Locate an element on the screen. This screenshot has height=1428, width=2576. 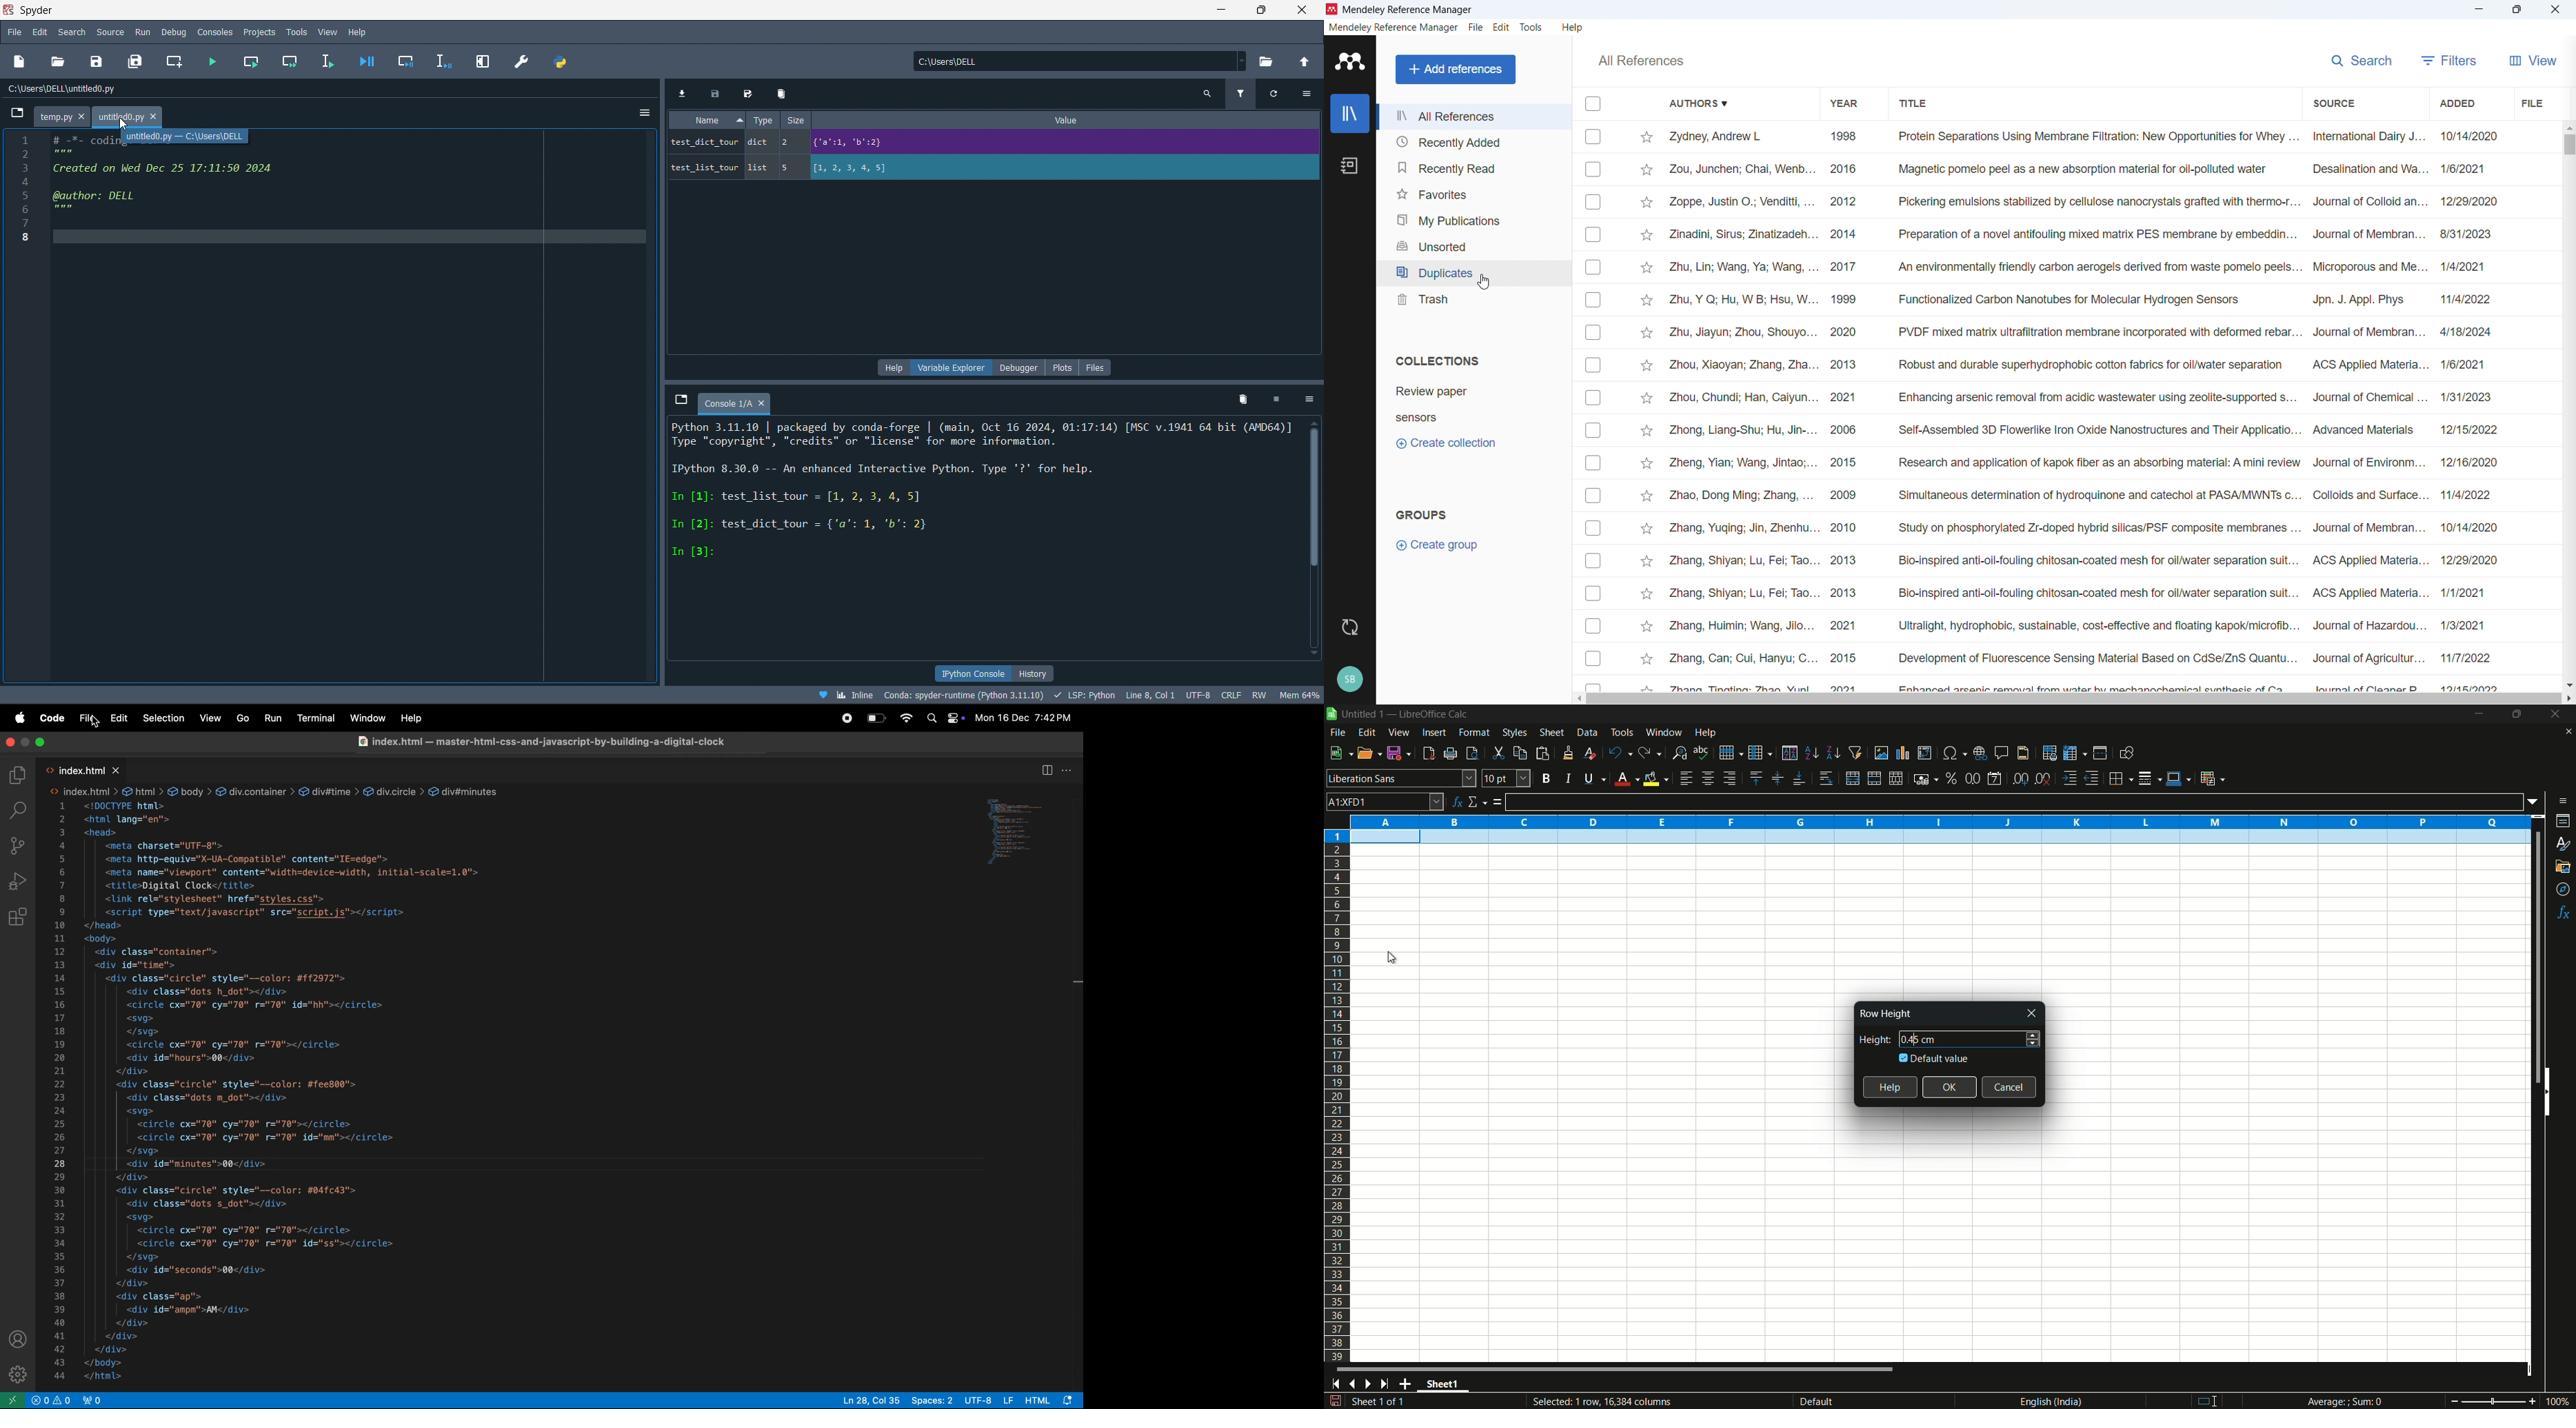
format as date is located at coordinates (1995, 779).